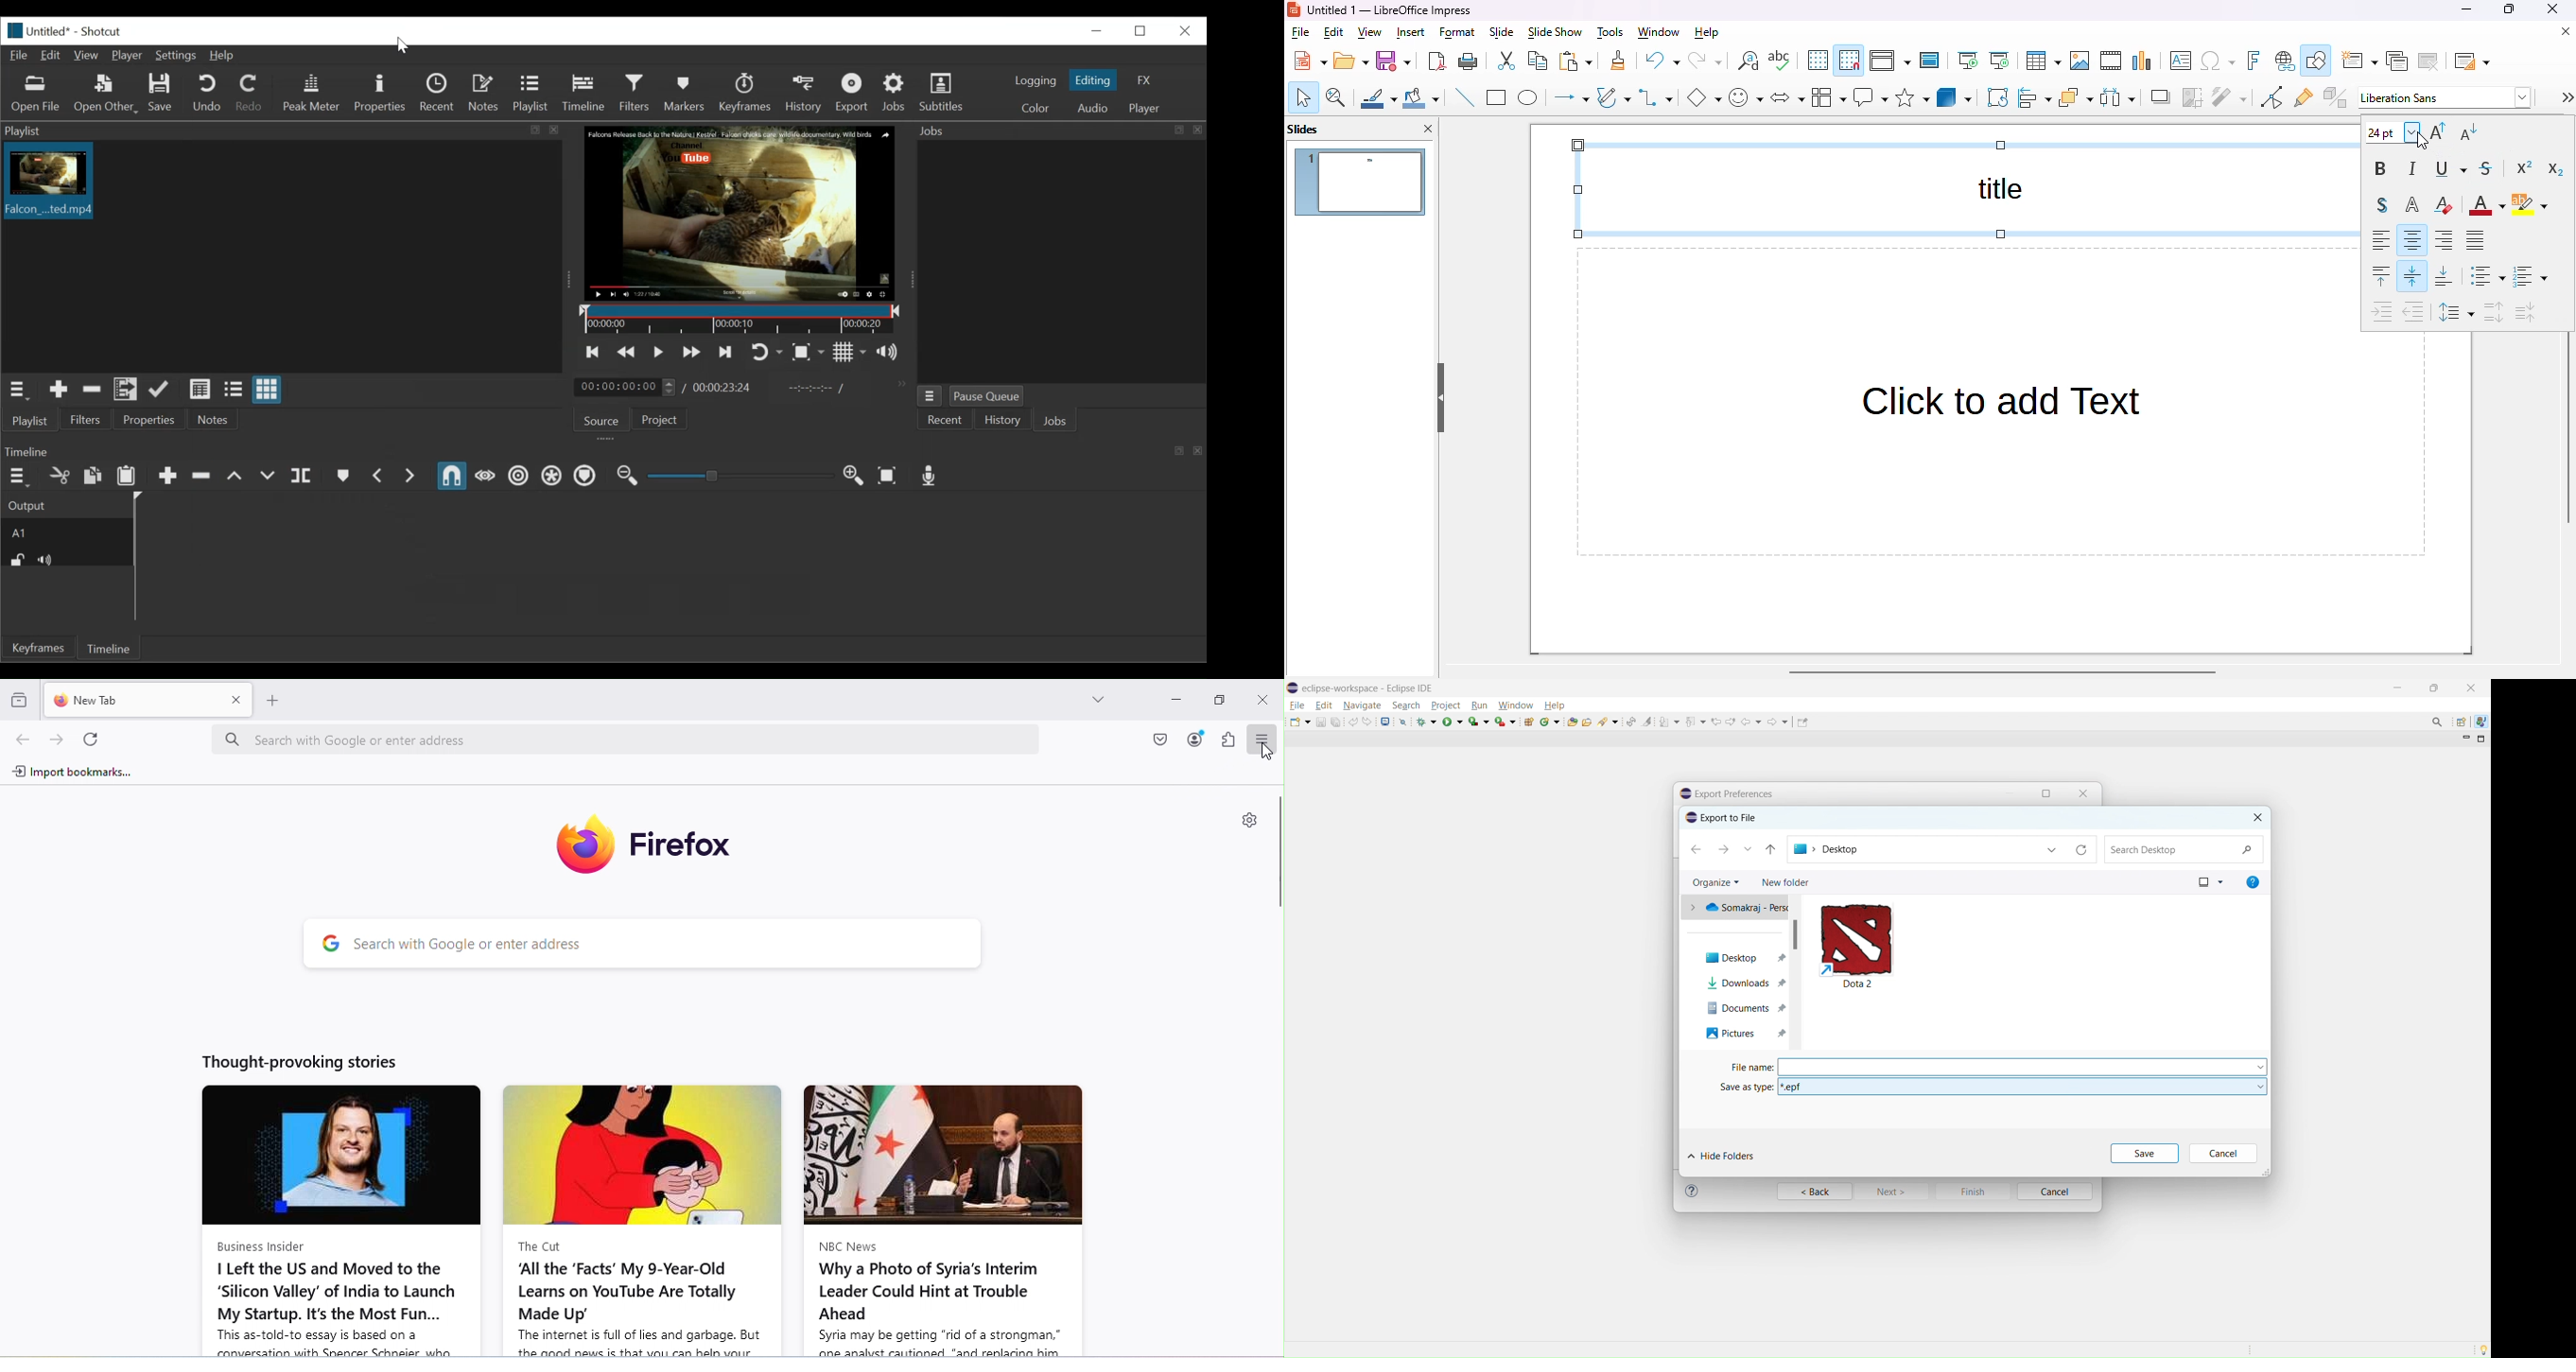  I want to click on Ripple, so click(519, 478).